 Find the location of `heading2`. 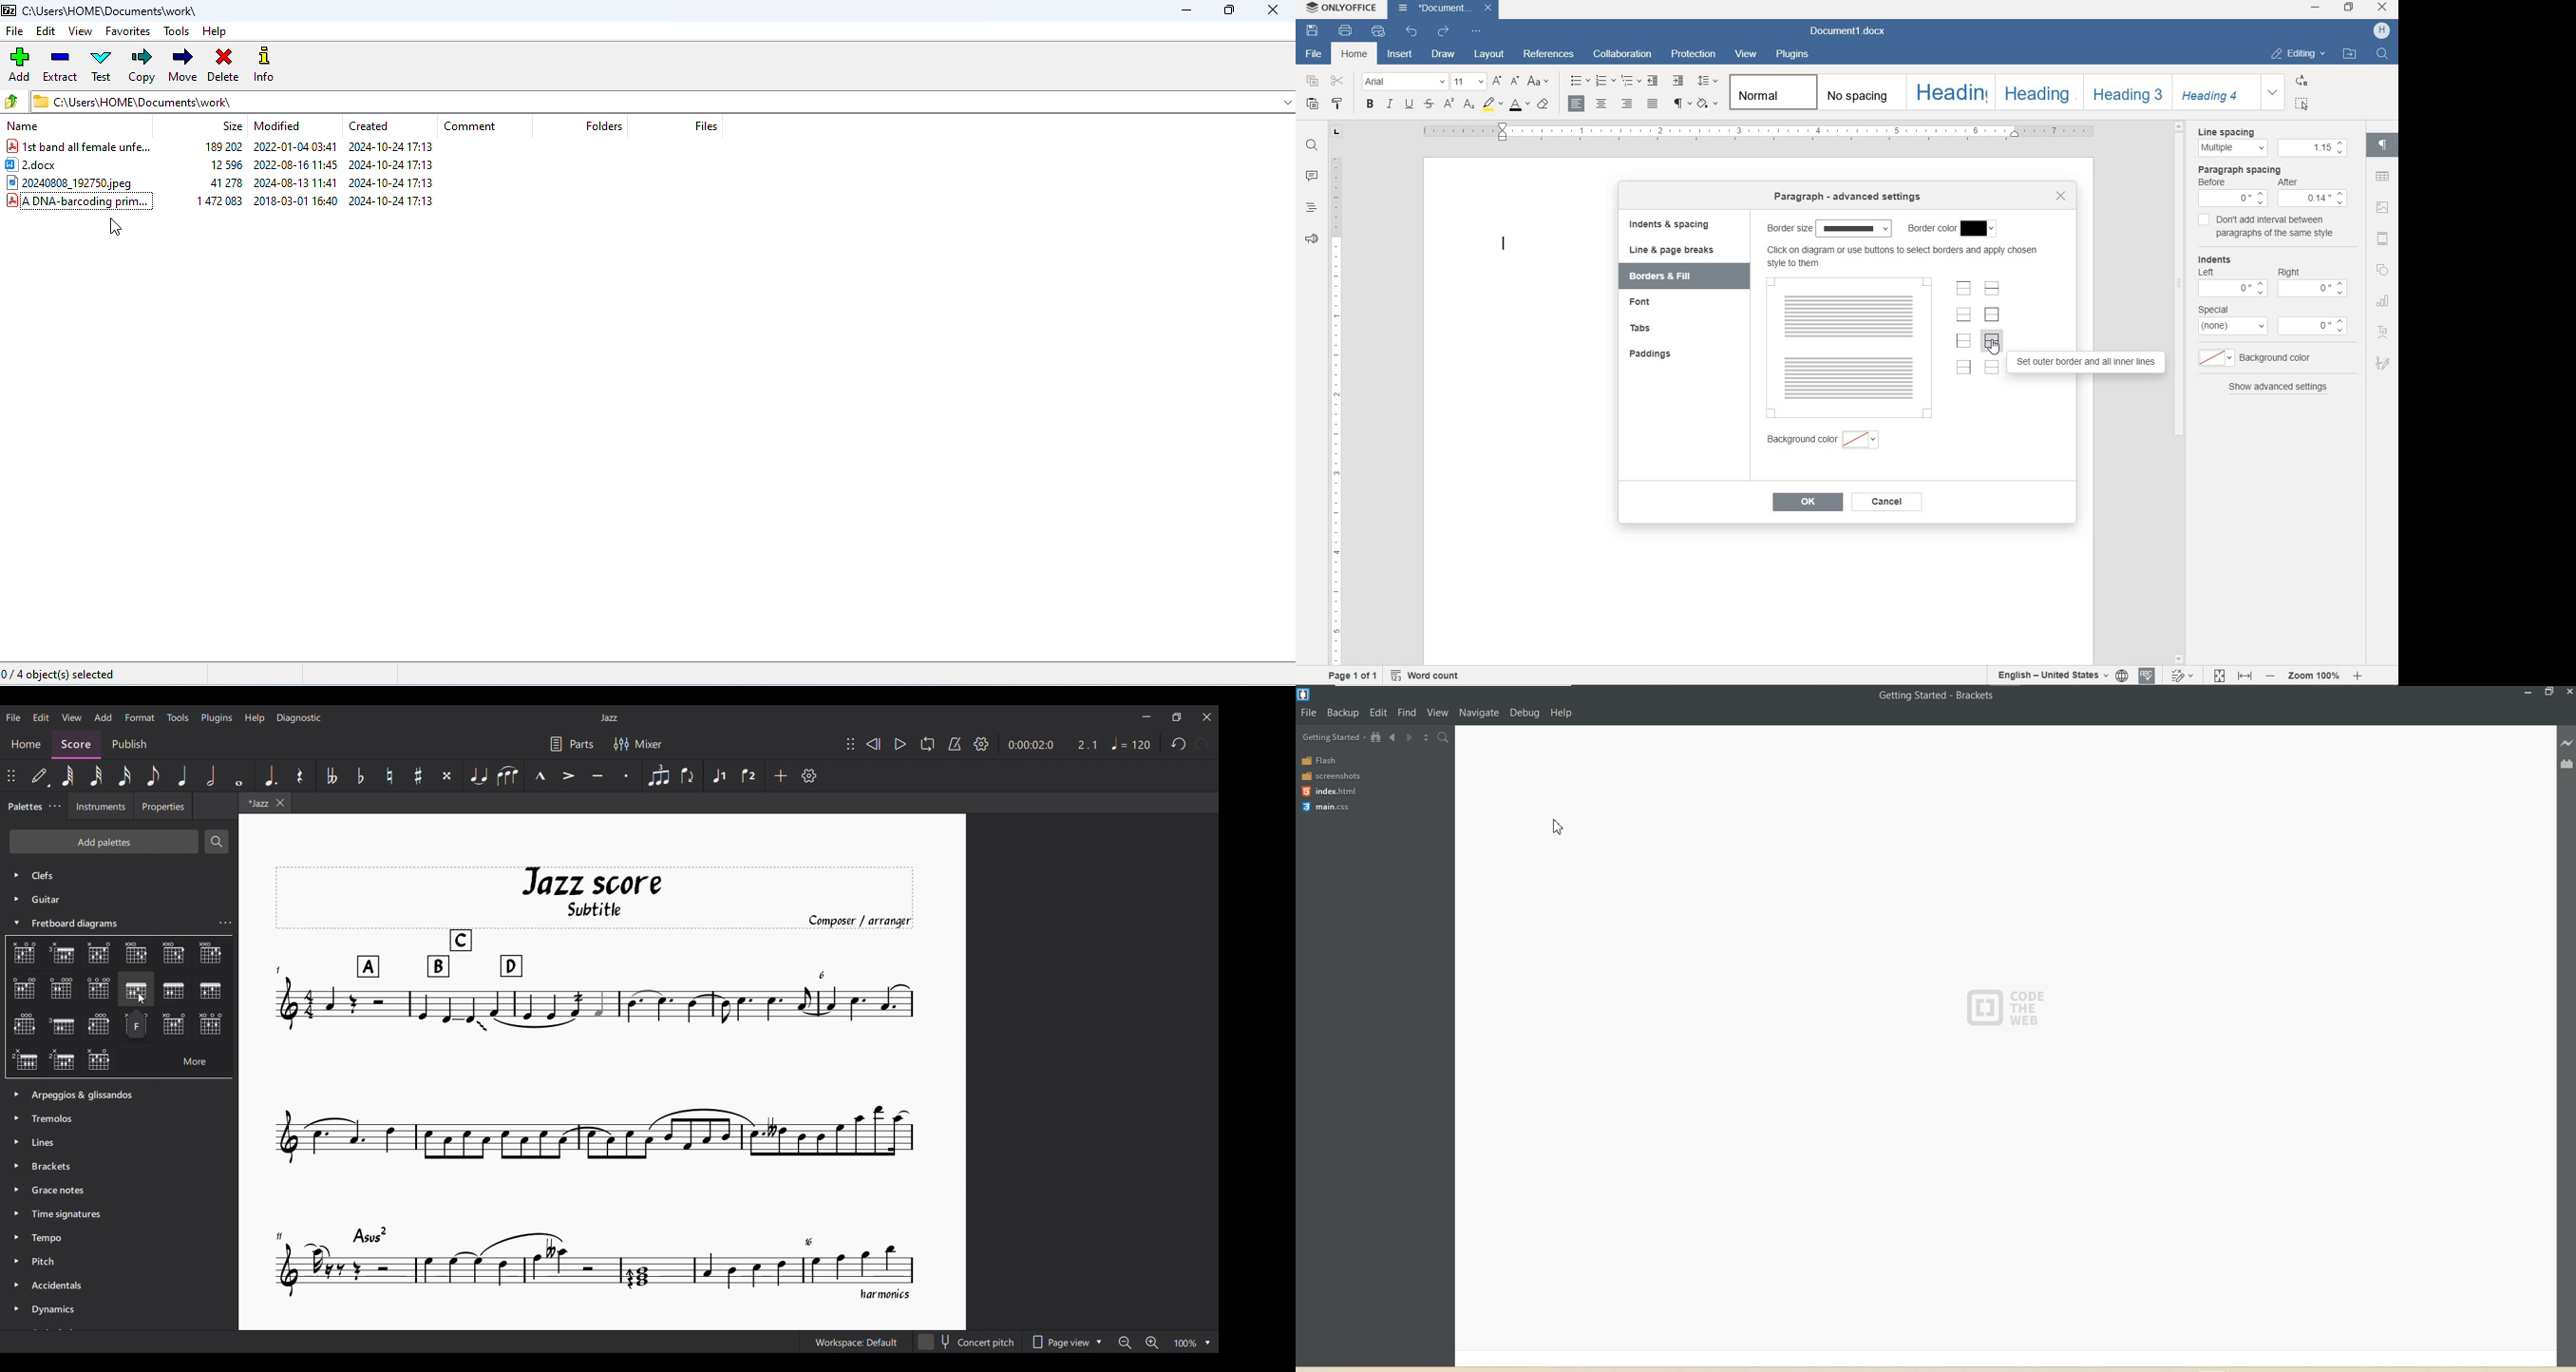

heading2 is located at coordinates (2037, 94).